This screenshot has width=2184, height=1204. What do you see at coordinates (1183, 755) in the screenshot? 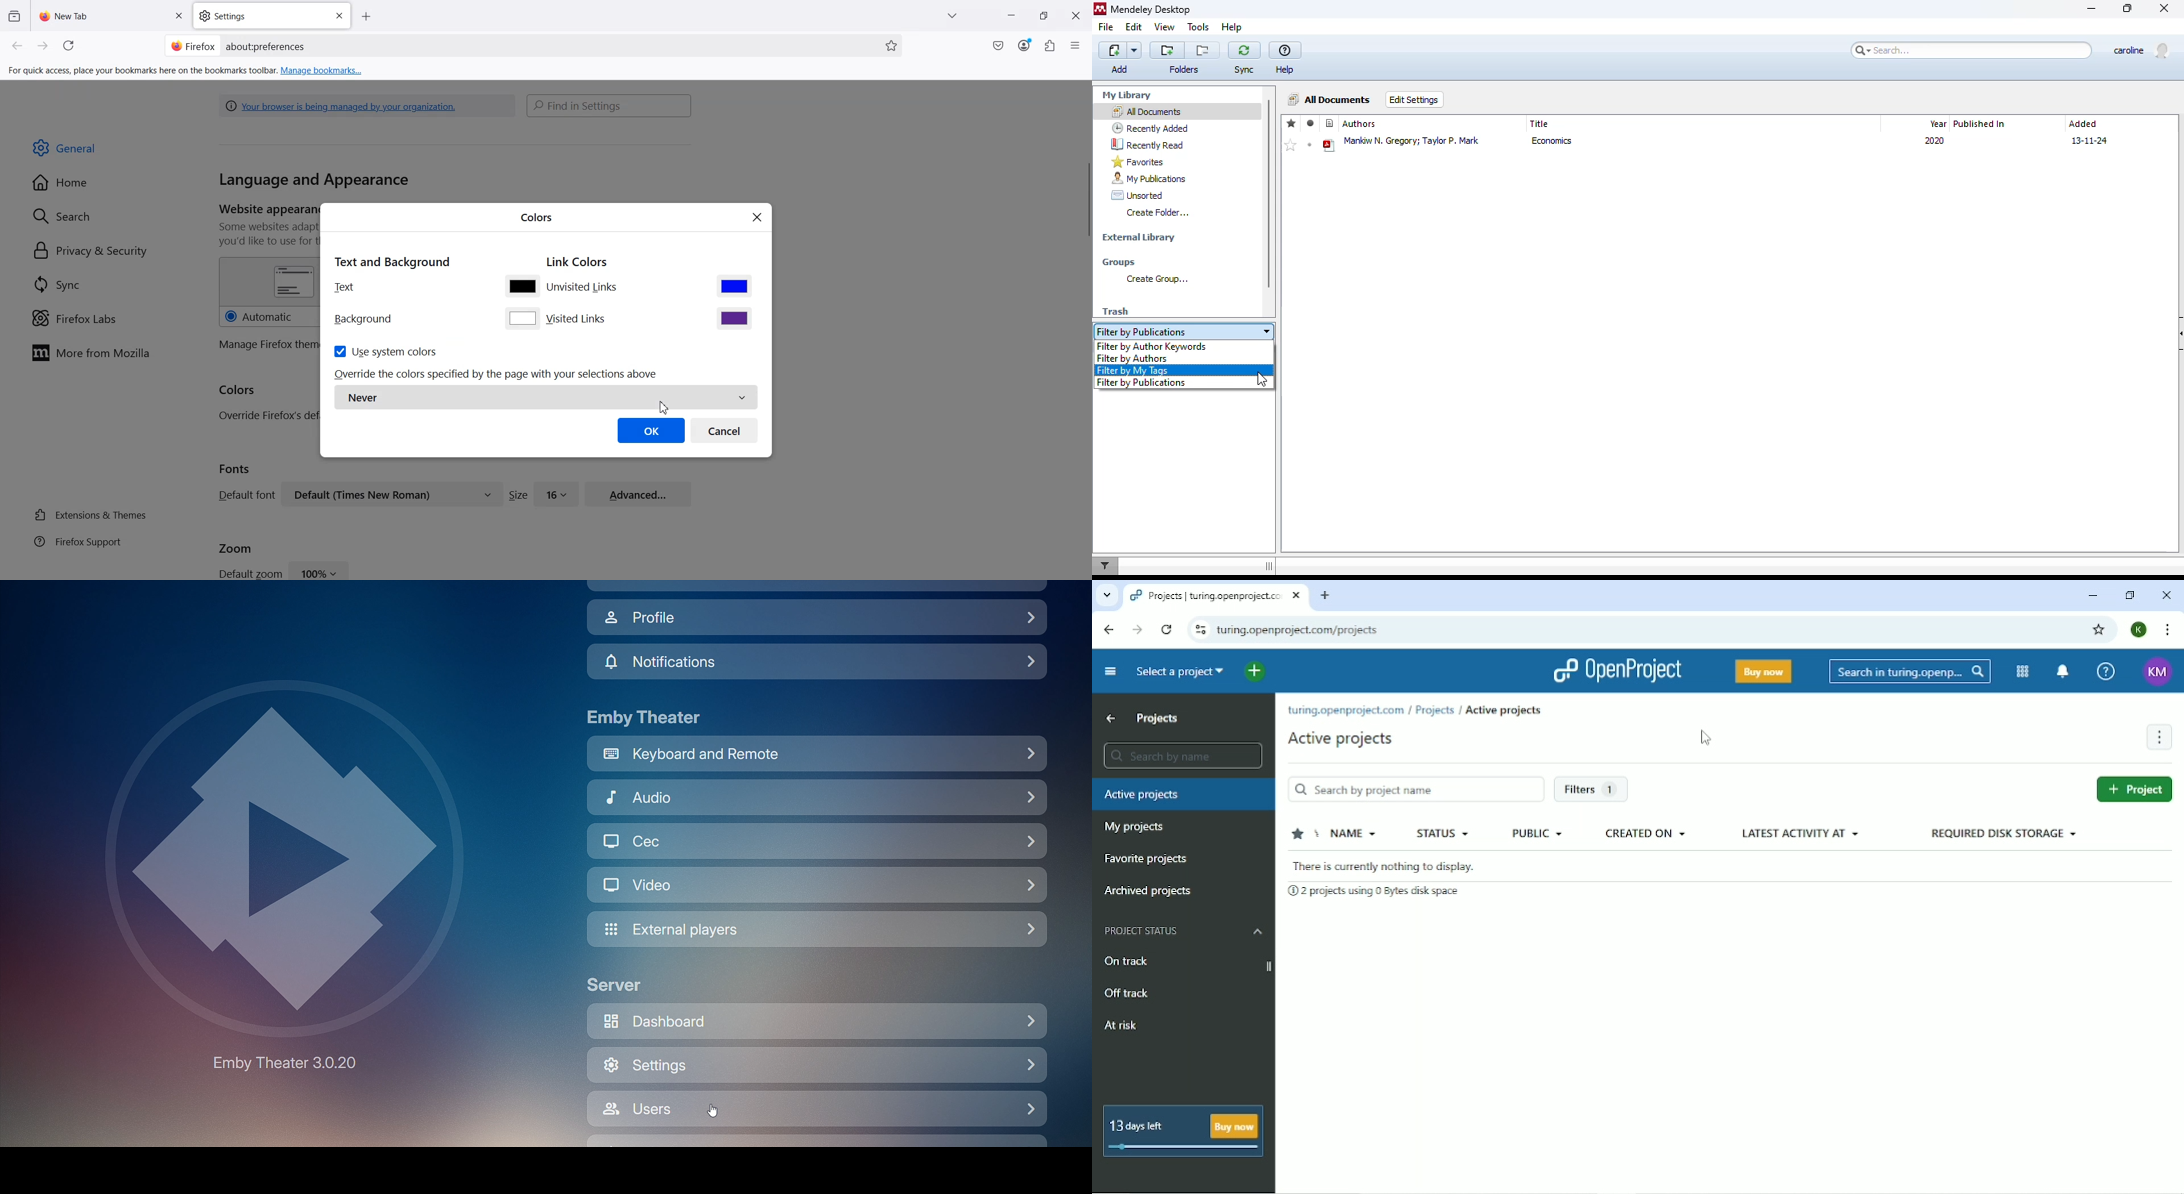
I see `Search by name` at bounding box center [1183, 755].